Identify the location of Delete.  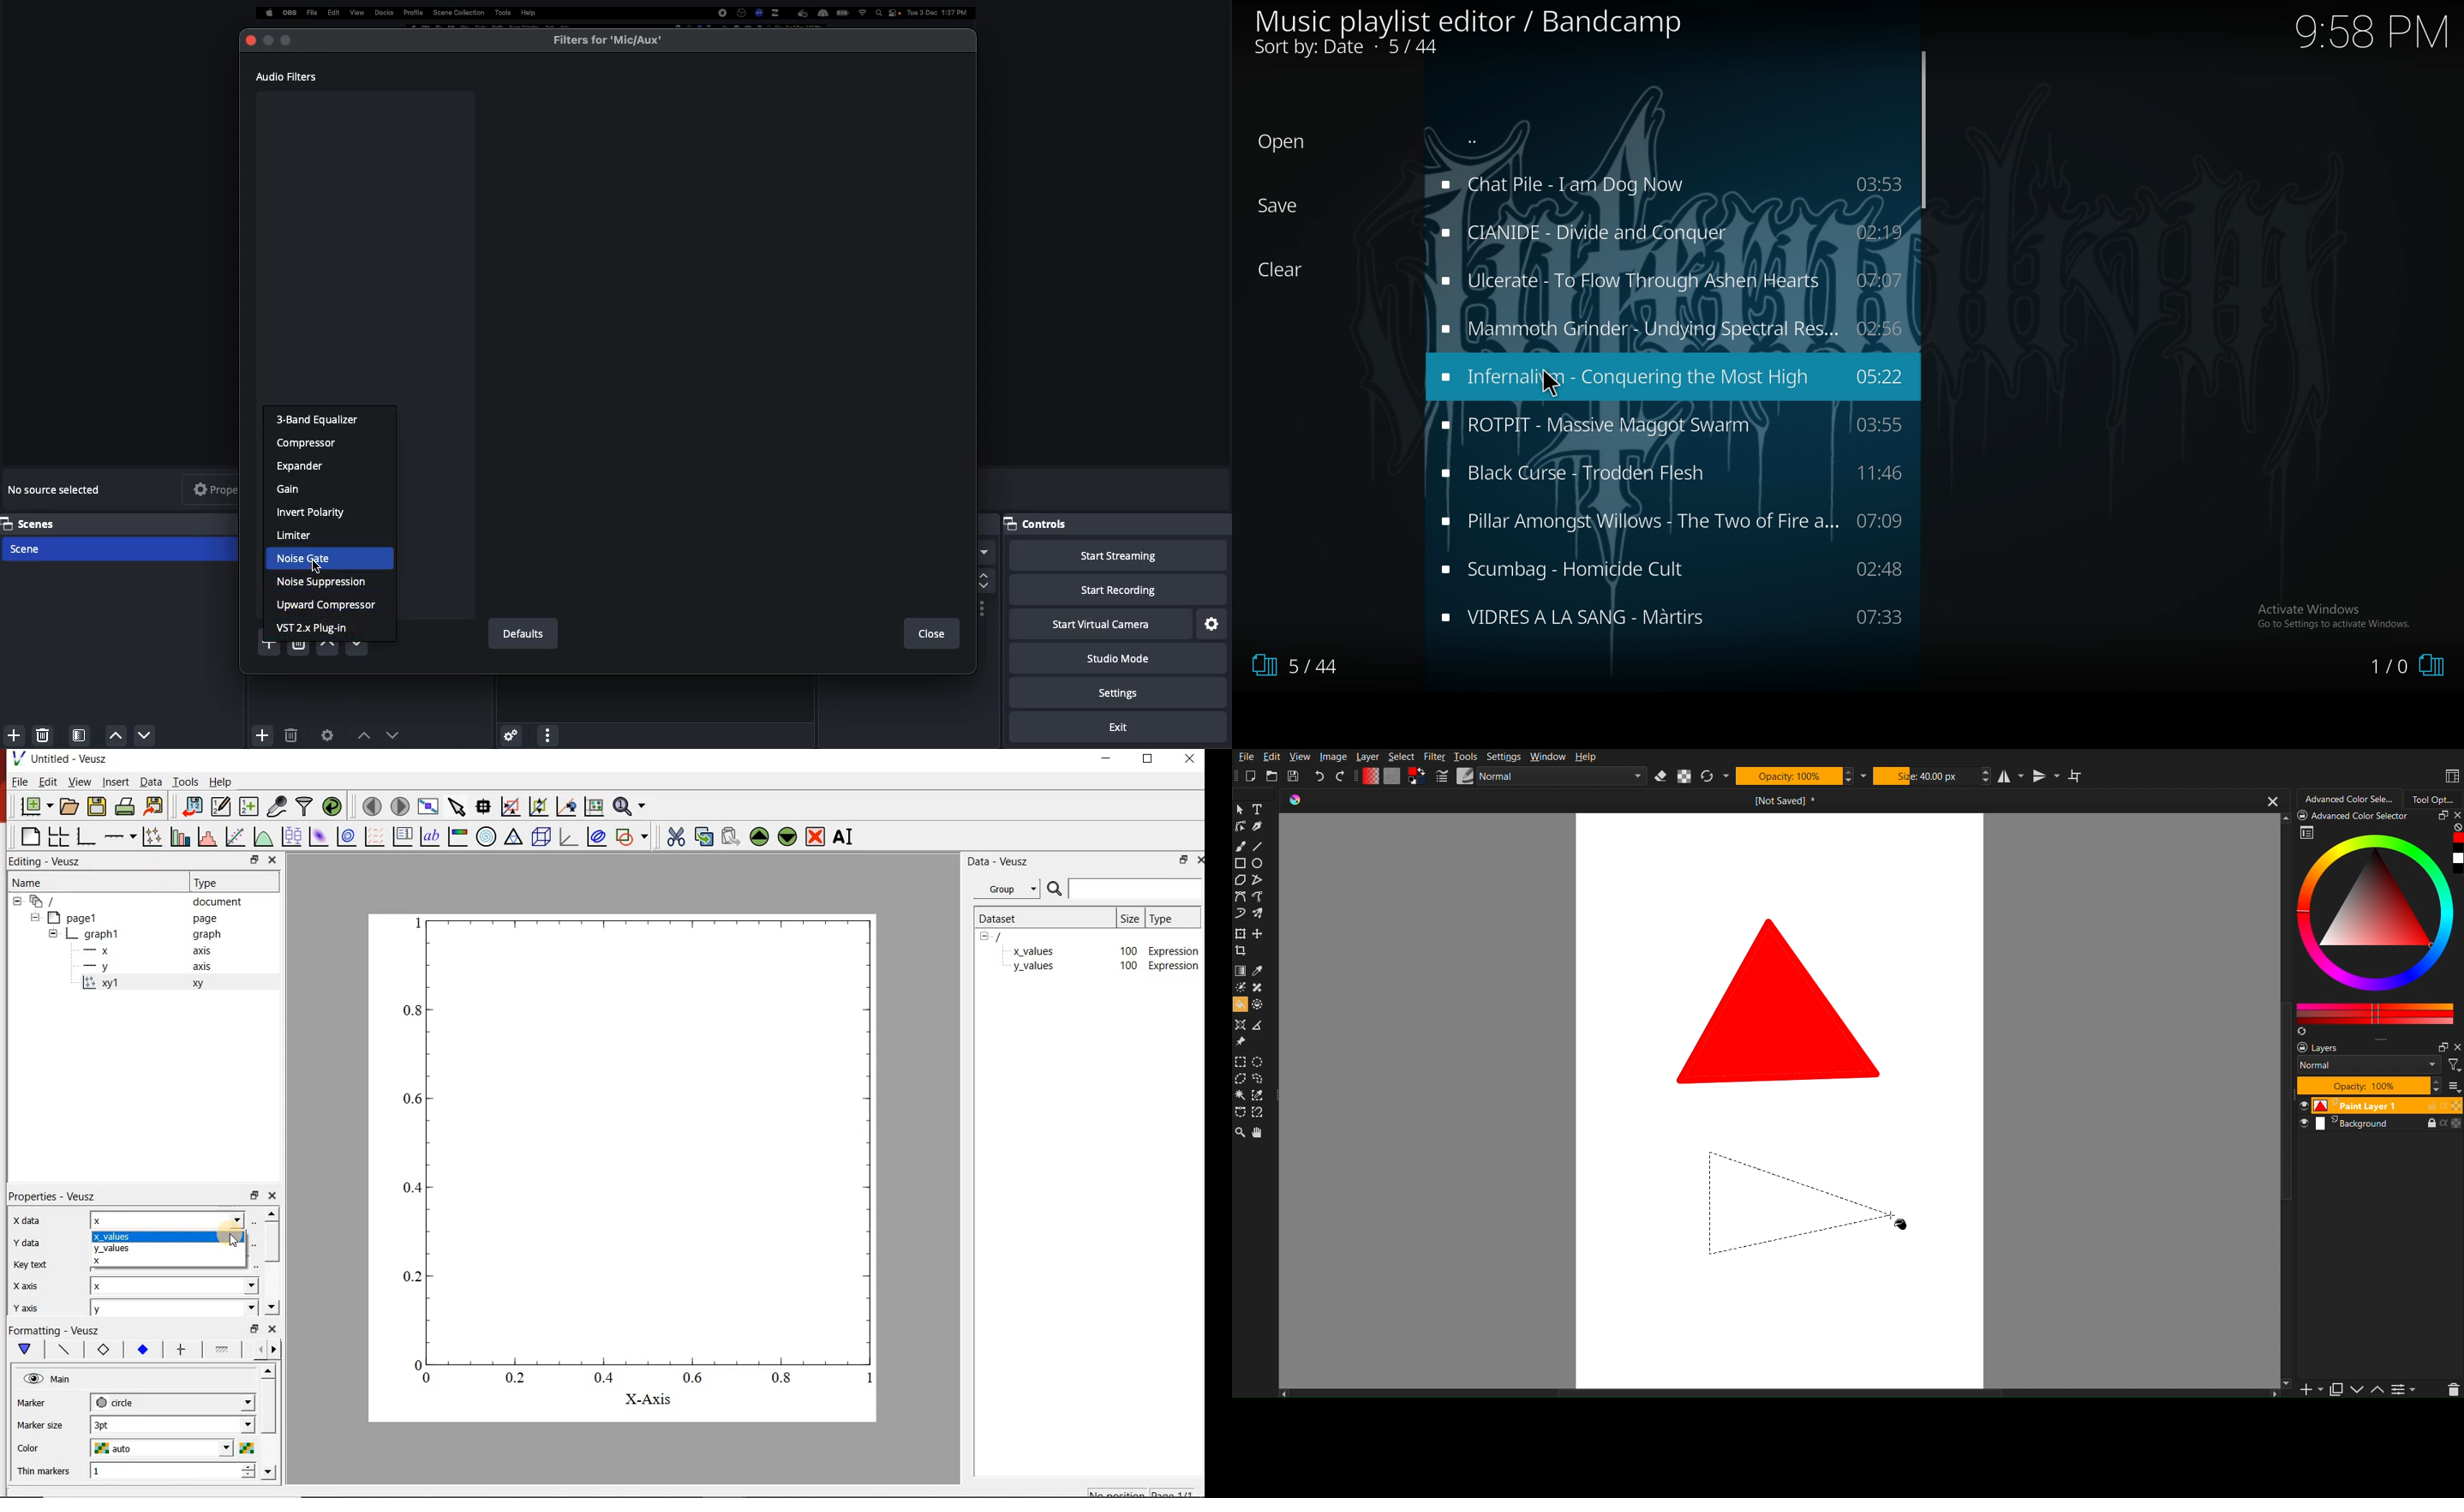
(43, 732).